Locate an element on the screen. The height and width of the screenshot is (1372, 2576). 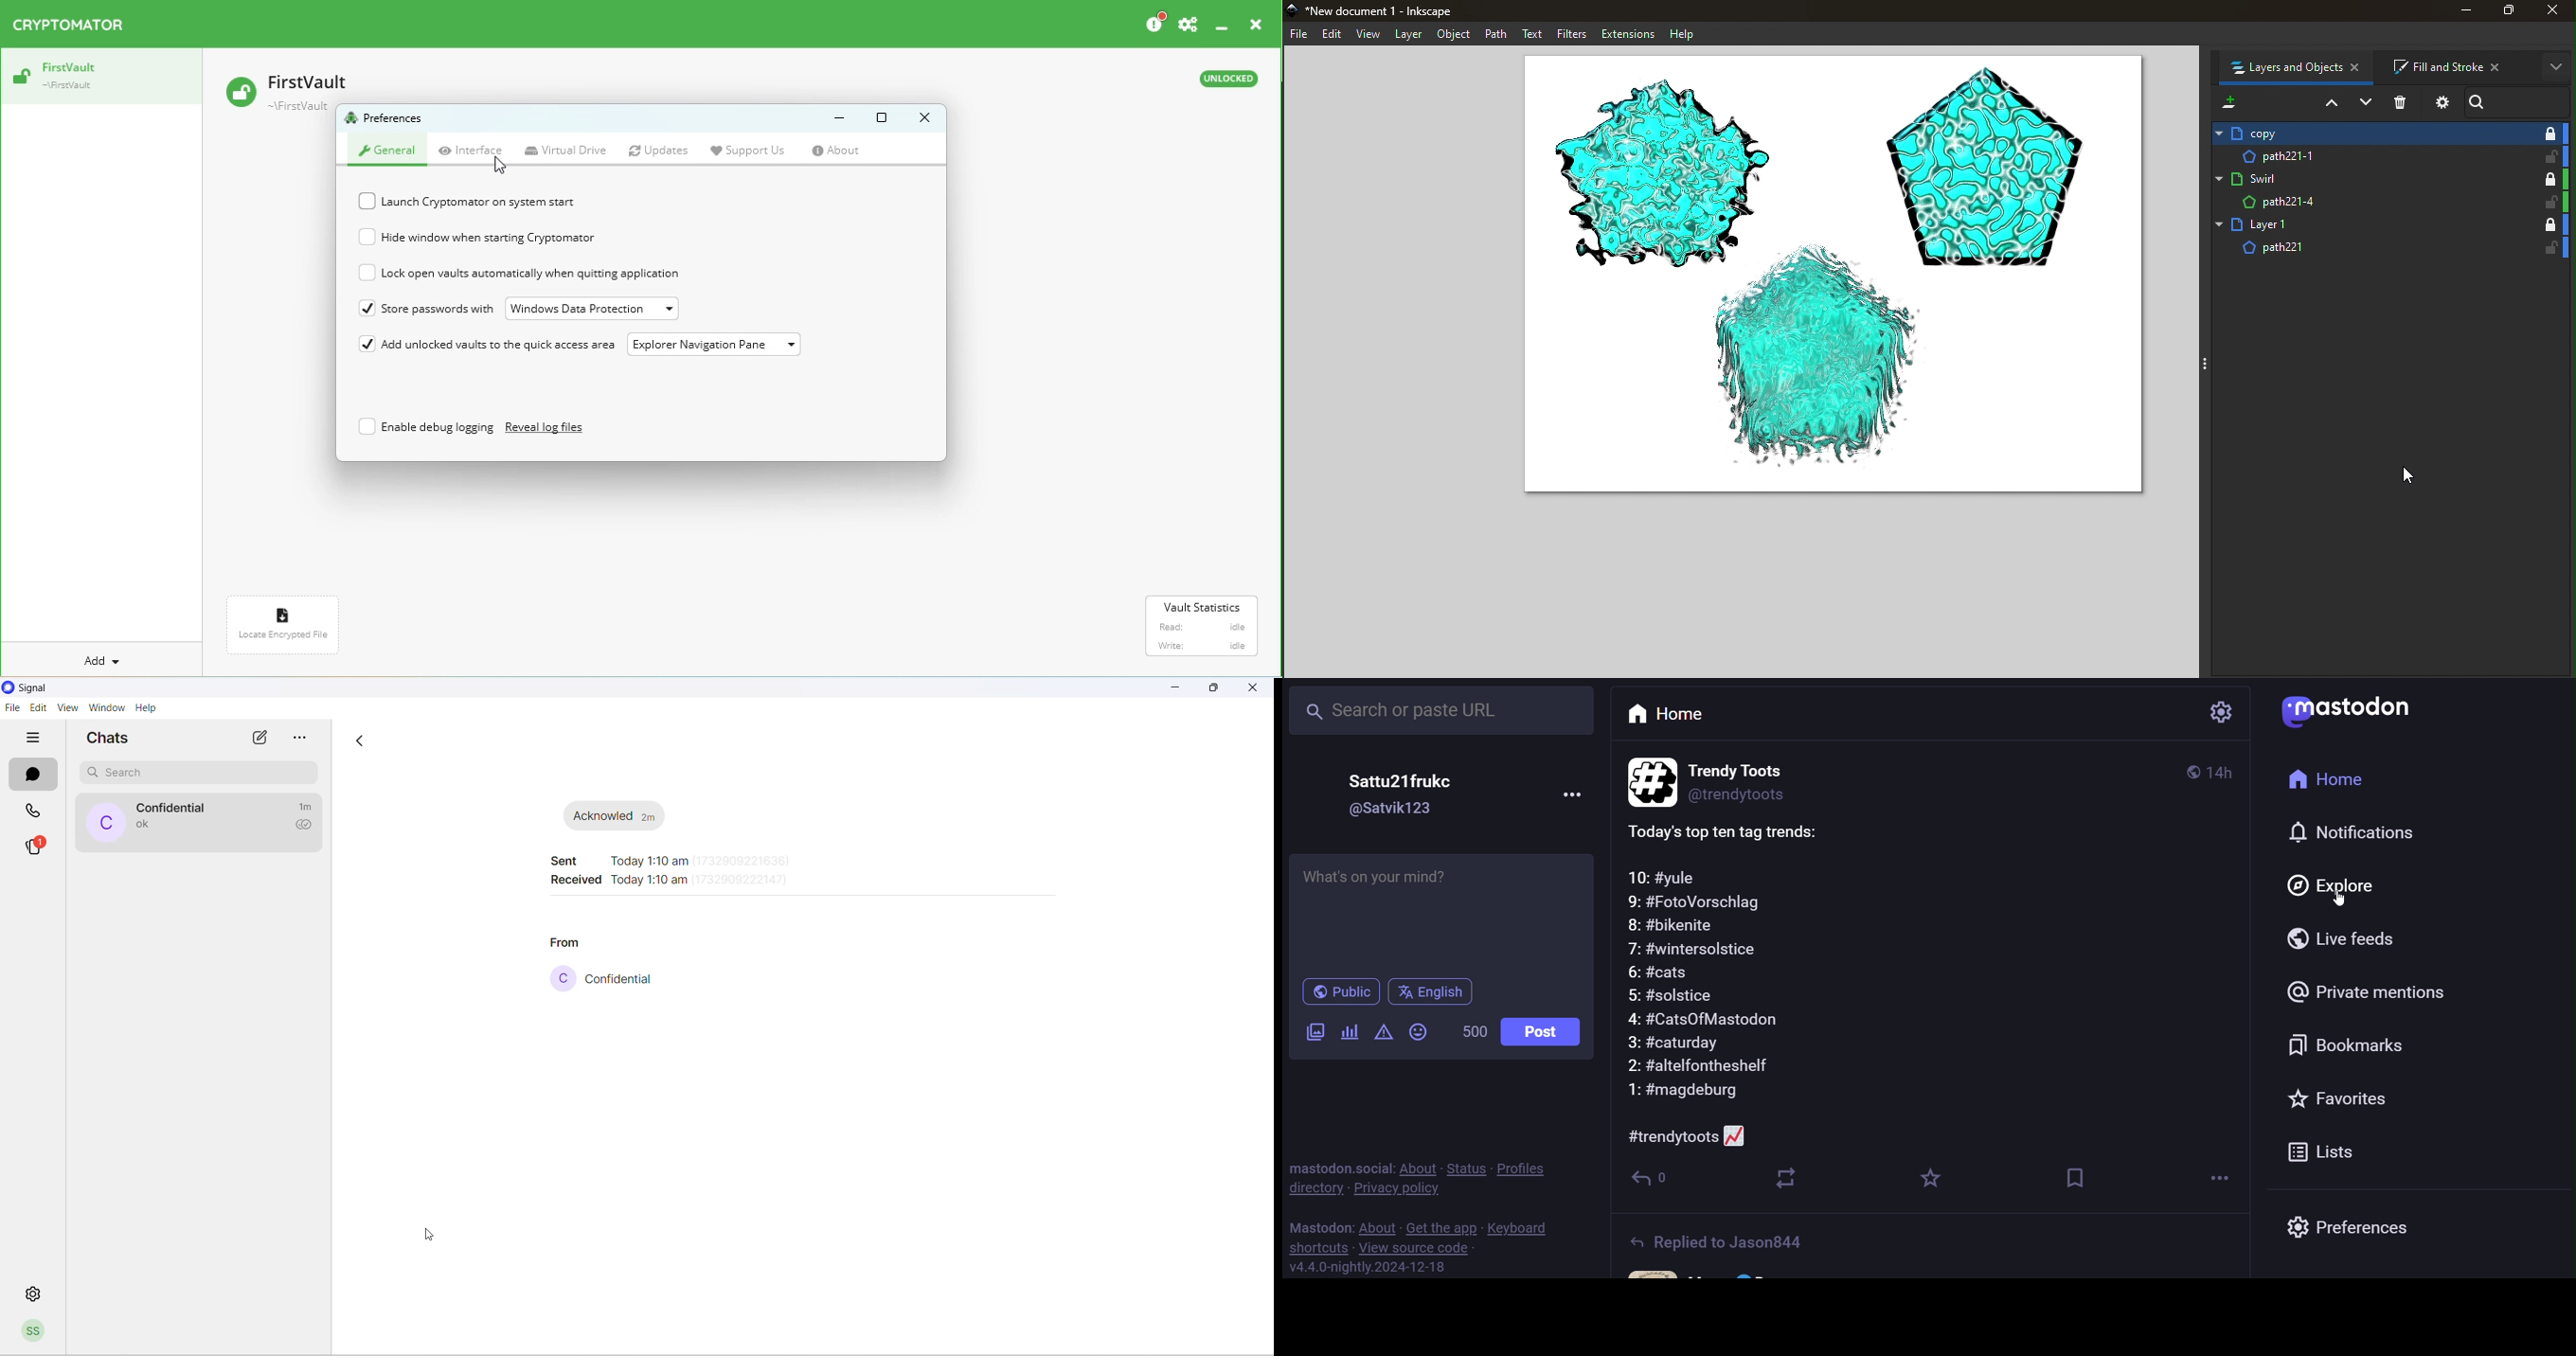
Drop down menu  is located at coordinates (599, 308).